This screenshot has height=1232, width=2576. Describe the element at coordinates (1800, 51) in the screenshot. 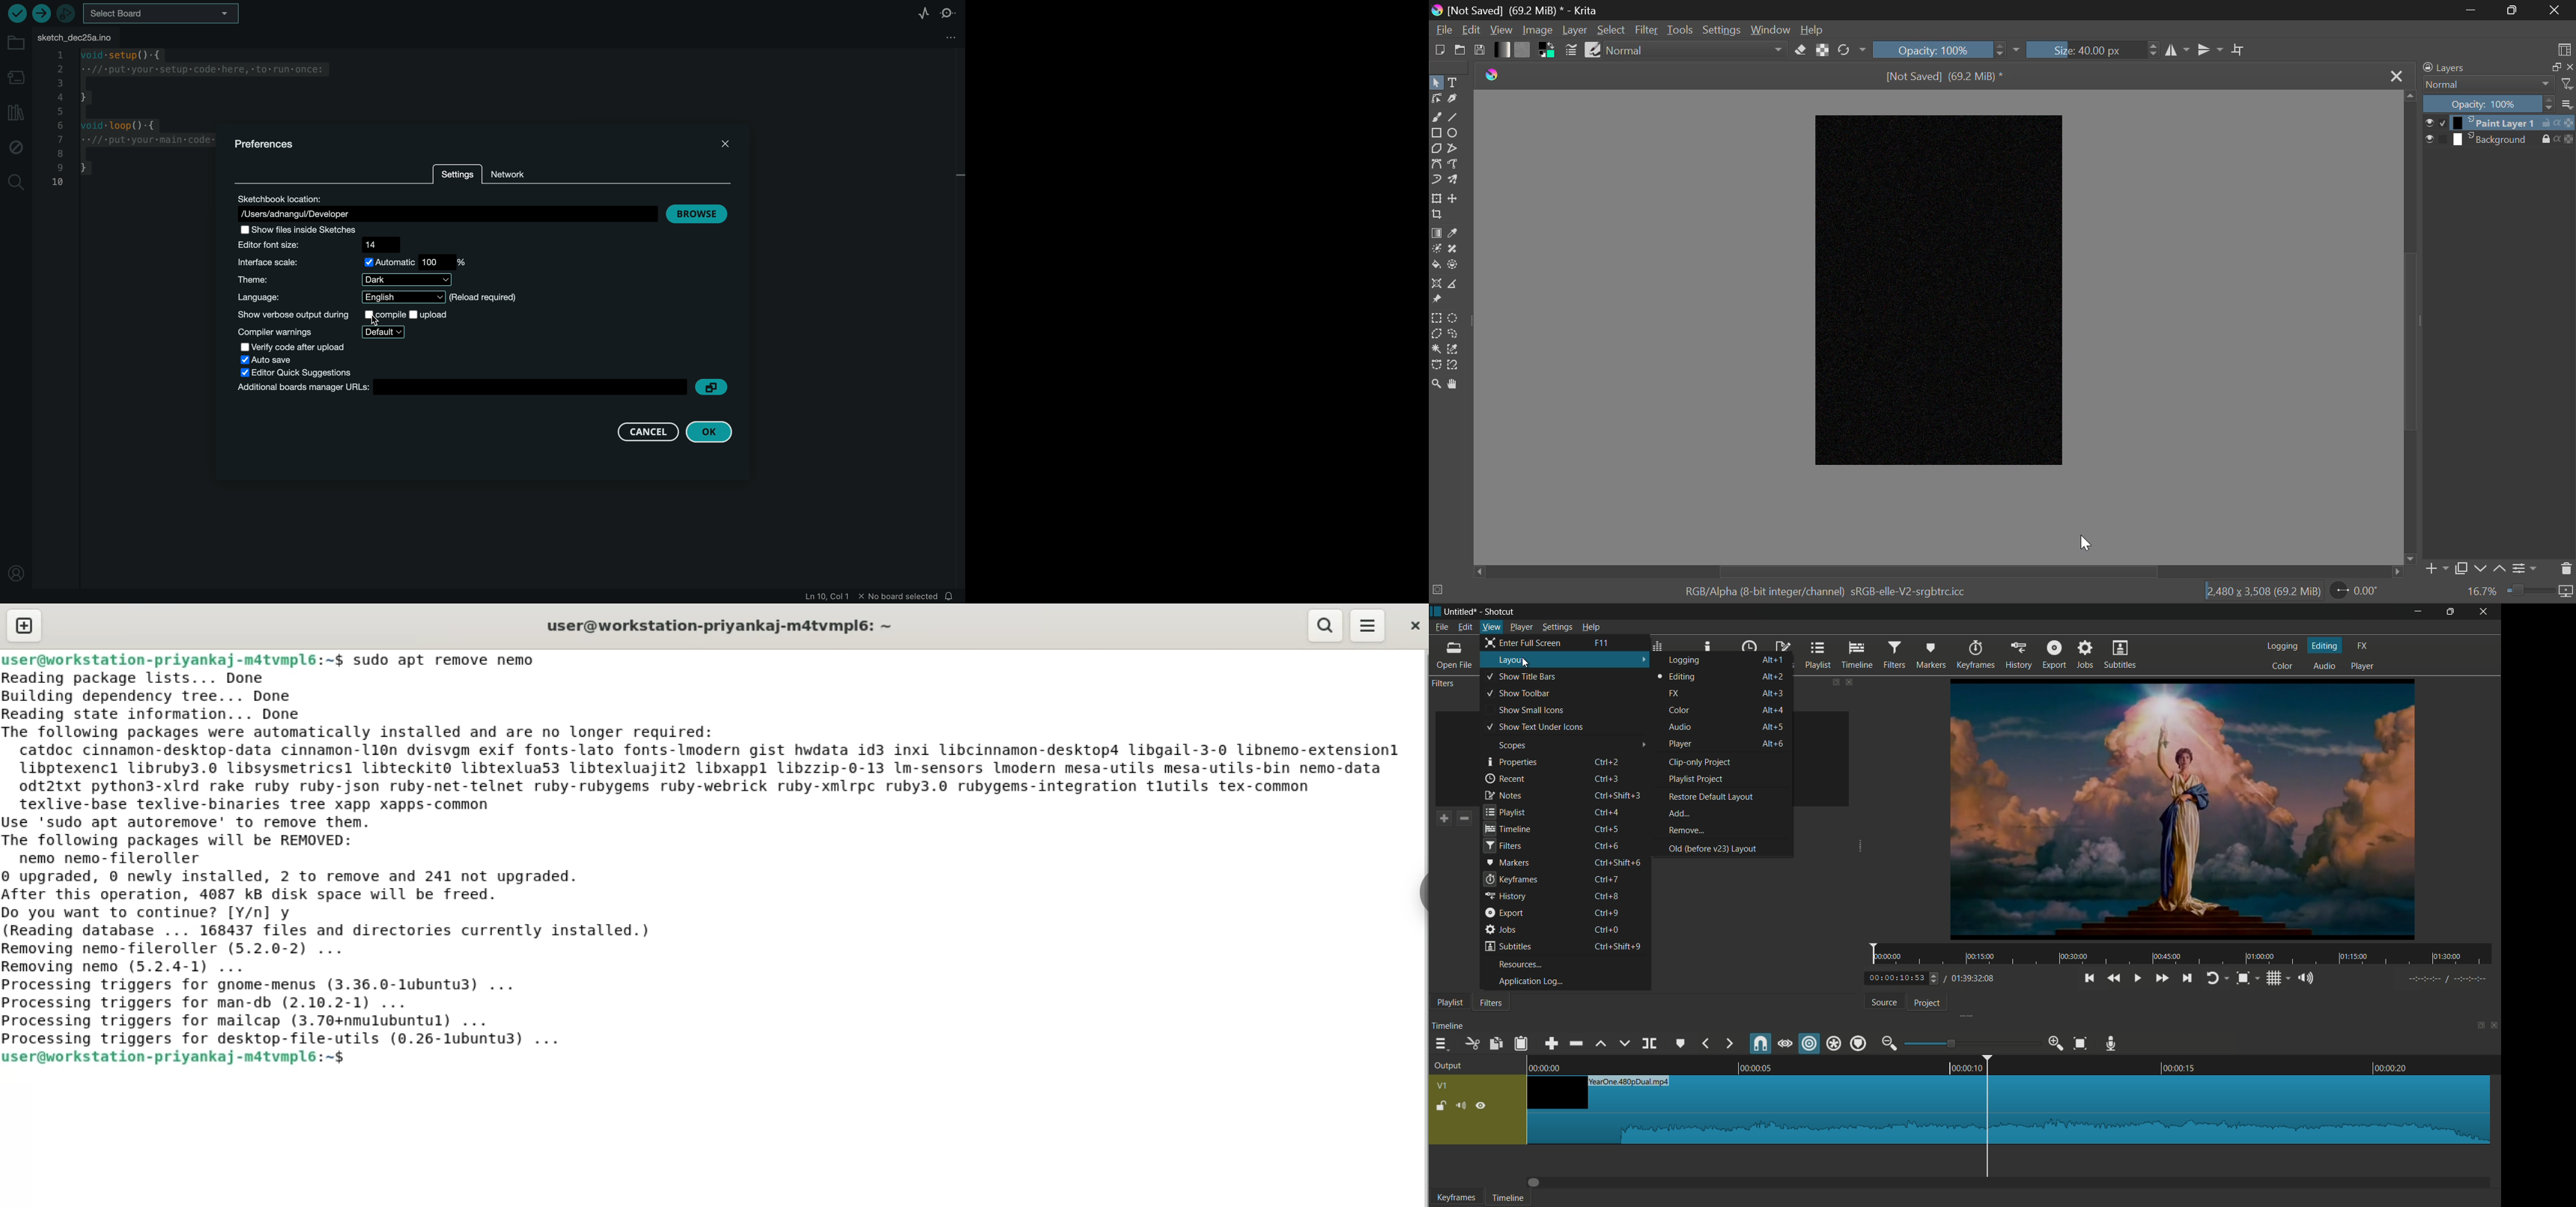

I see `Eraser` at that location.